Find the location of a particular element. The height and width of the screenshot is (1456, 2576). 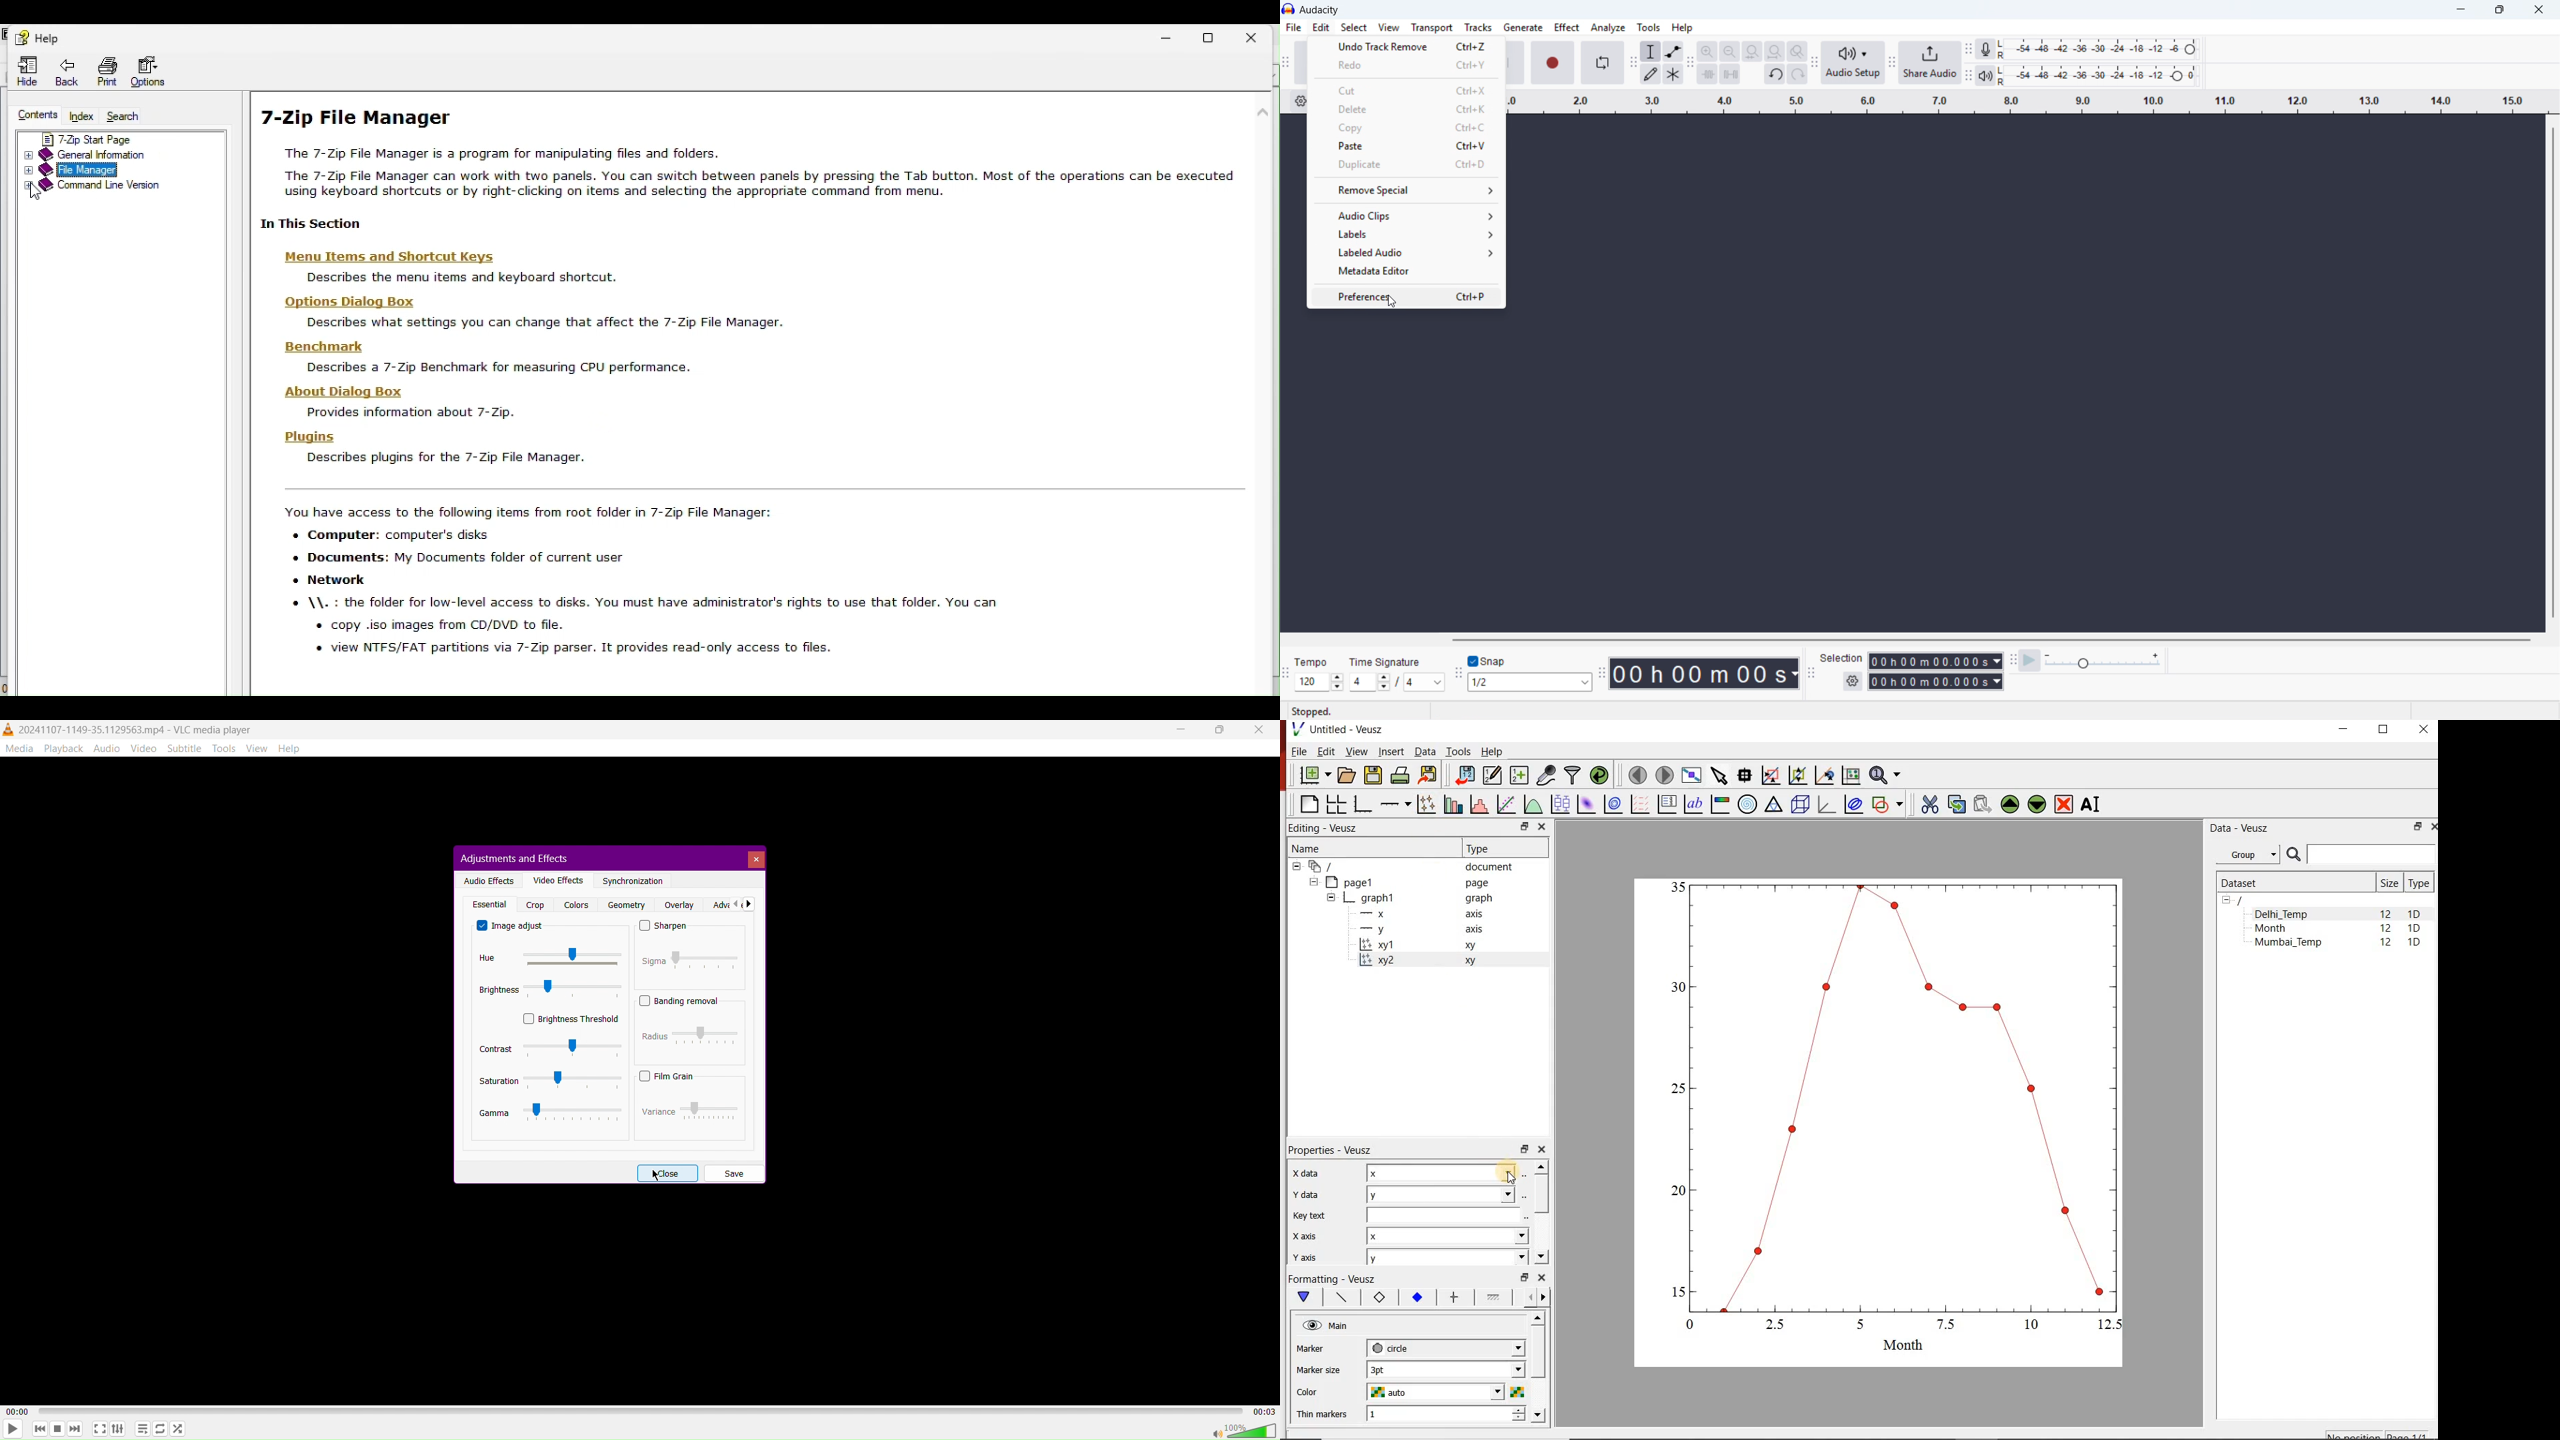

Radius is located at coordinates (692, 1035).